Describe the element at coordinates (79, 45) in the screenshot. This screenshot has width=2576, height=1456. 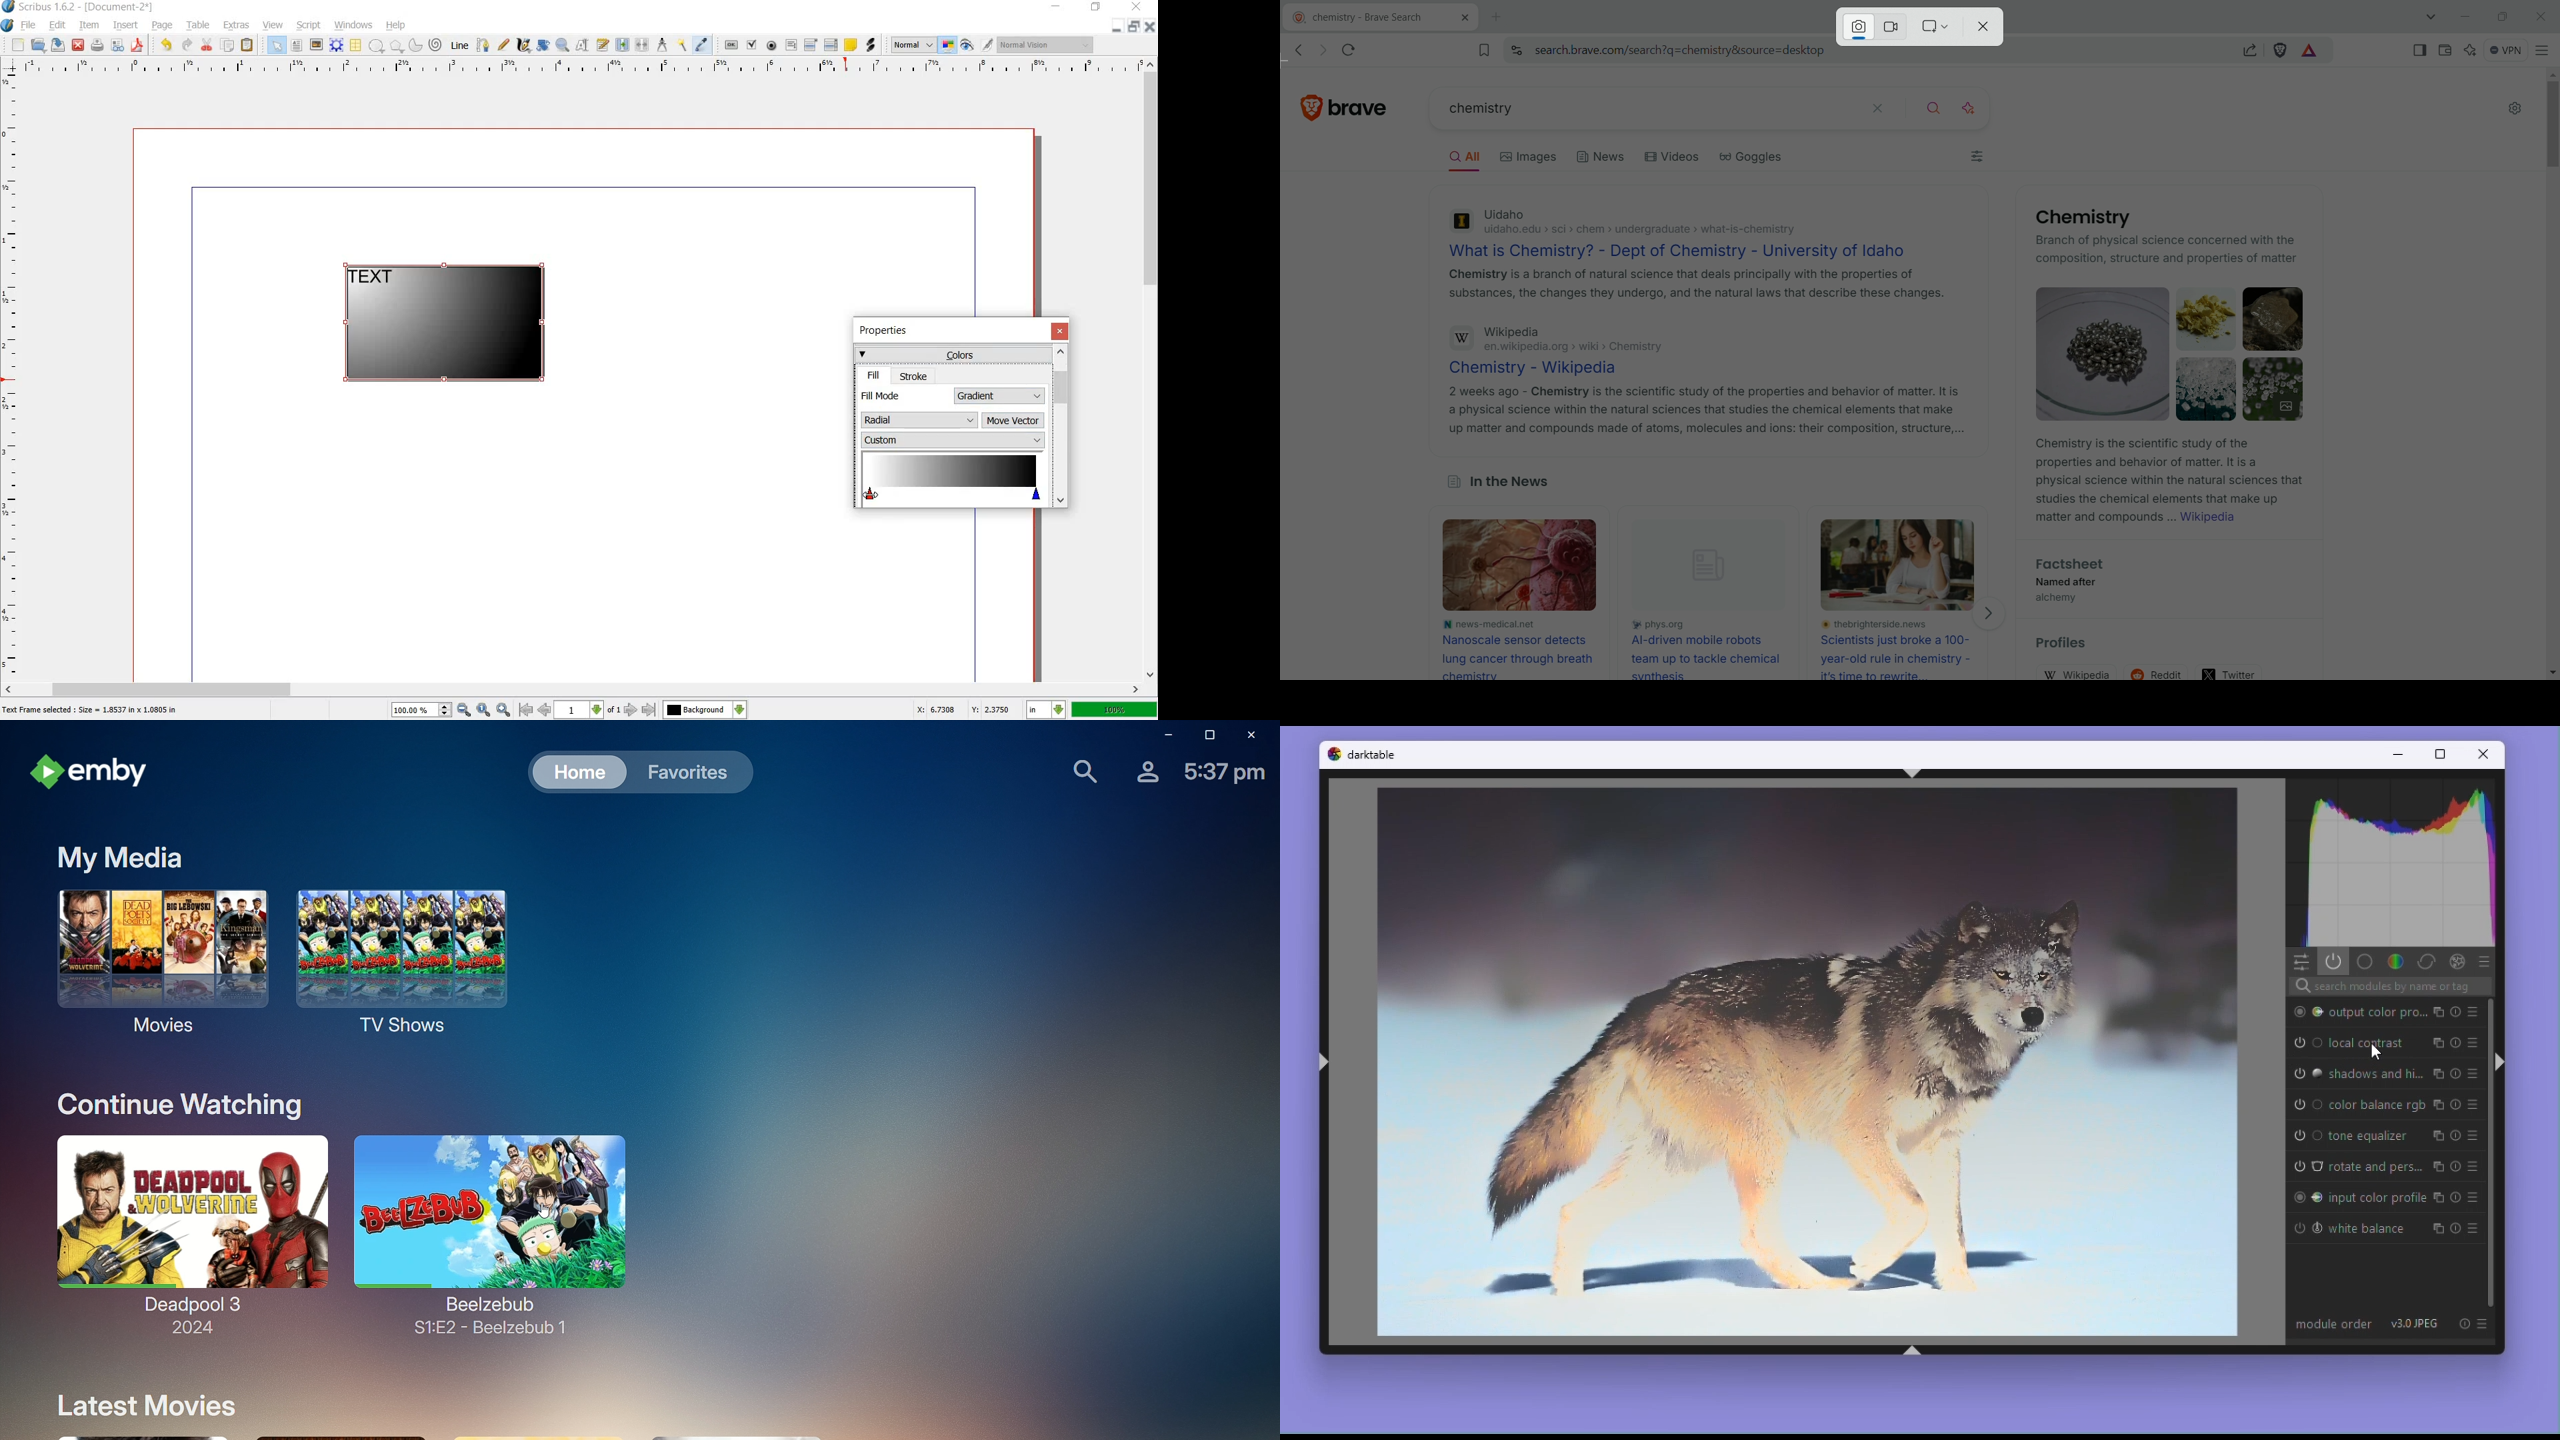
I see `close` at that location.